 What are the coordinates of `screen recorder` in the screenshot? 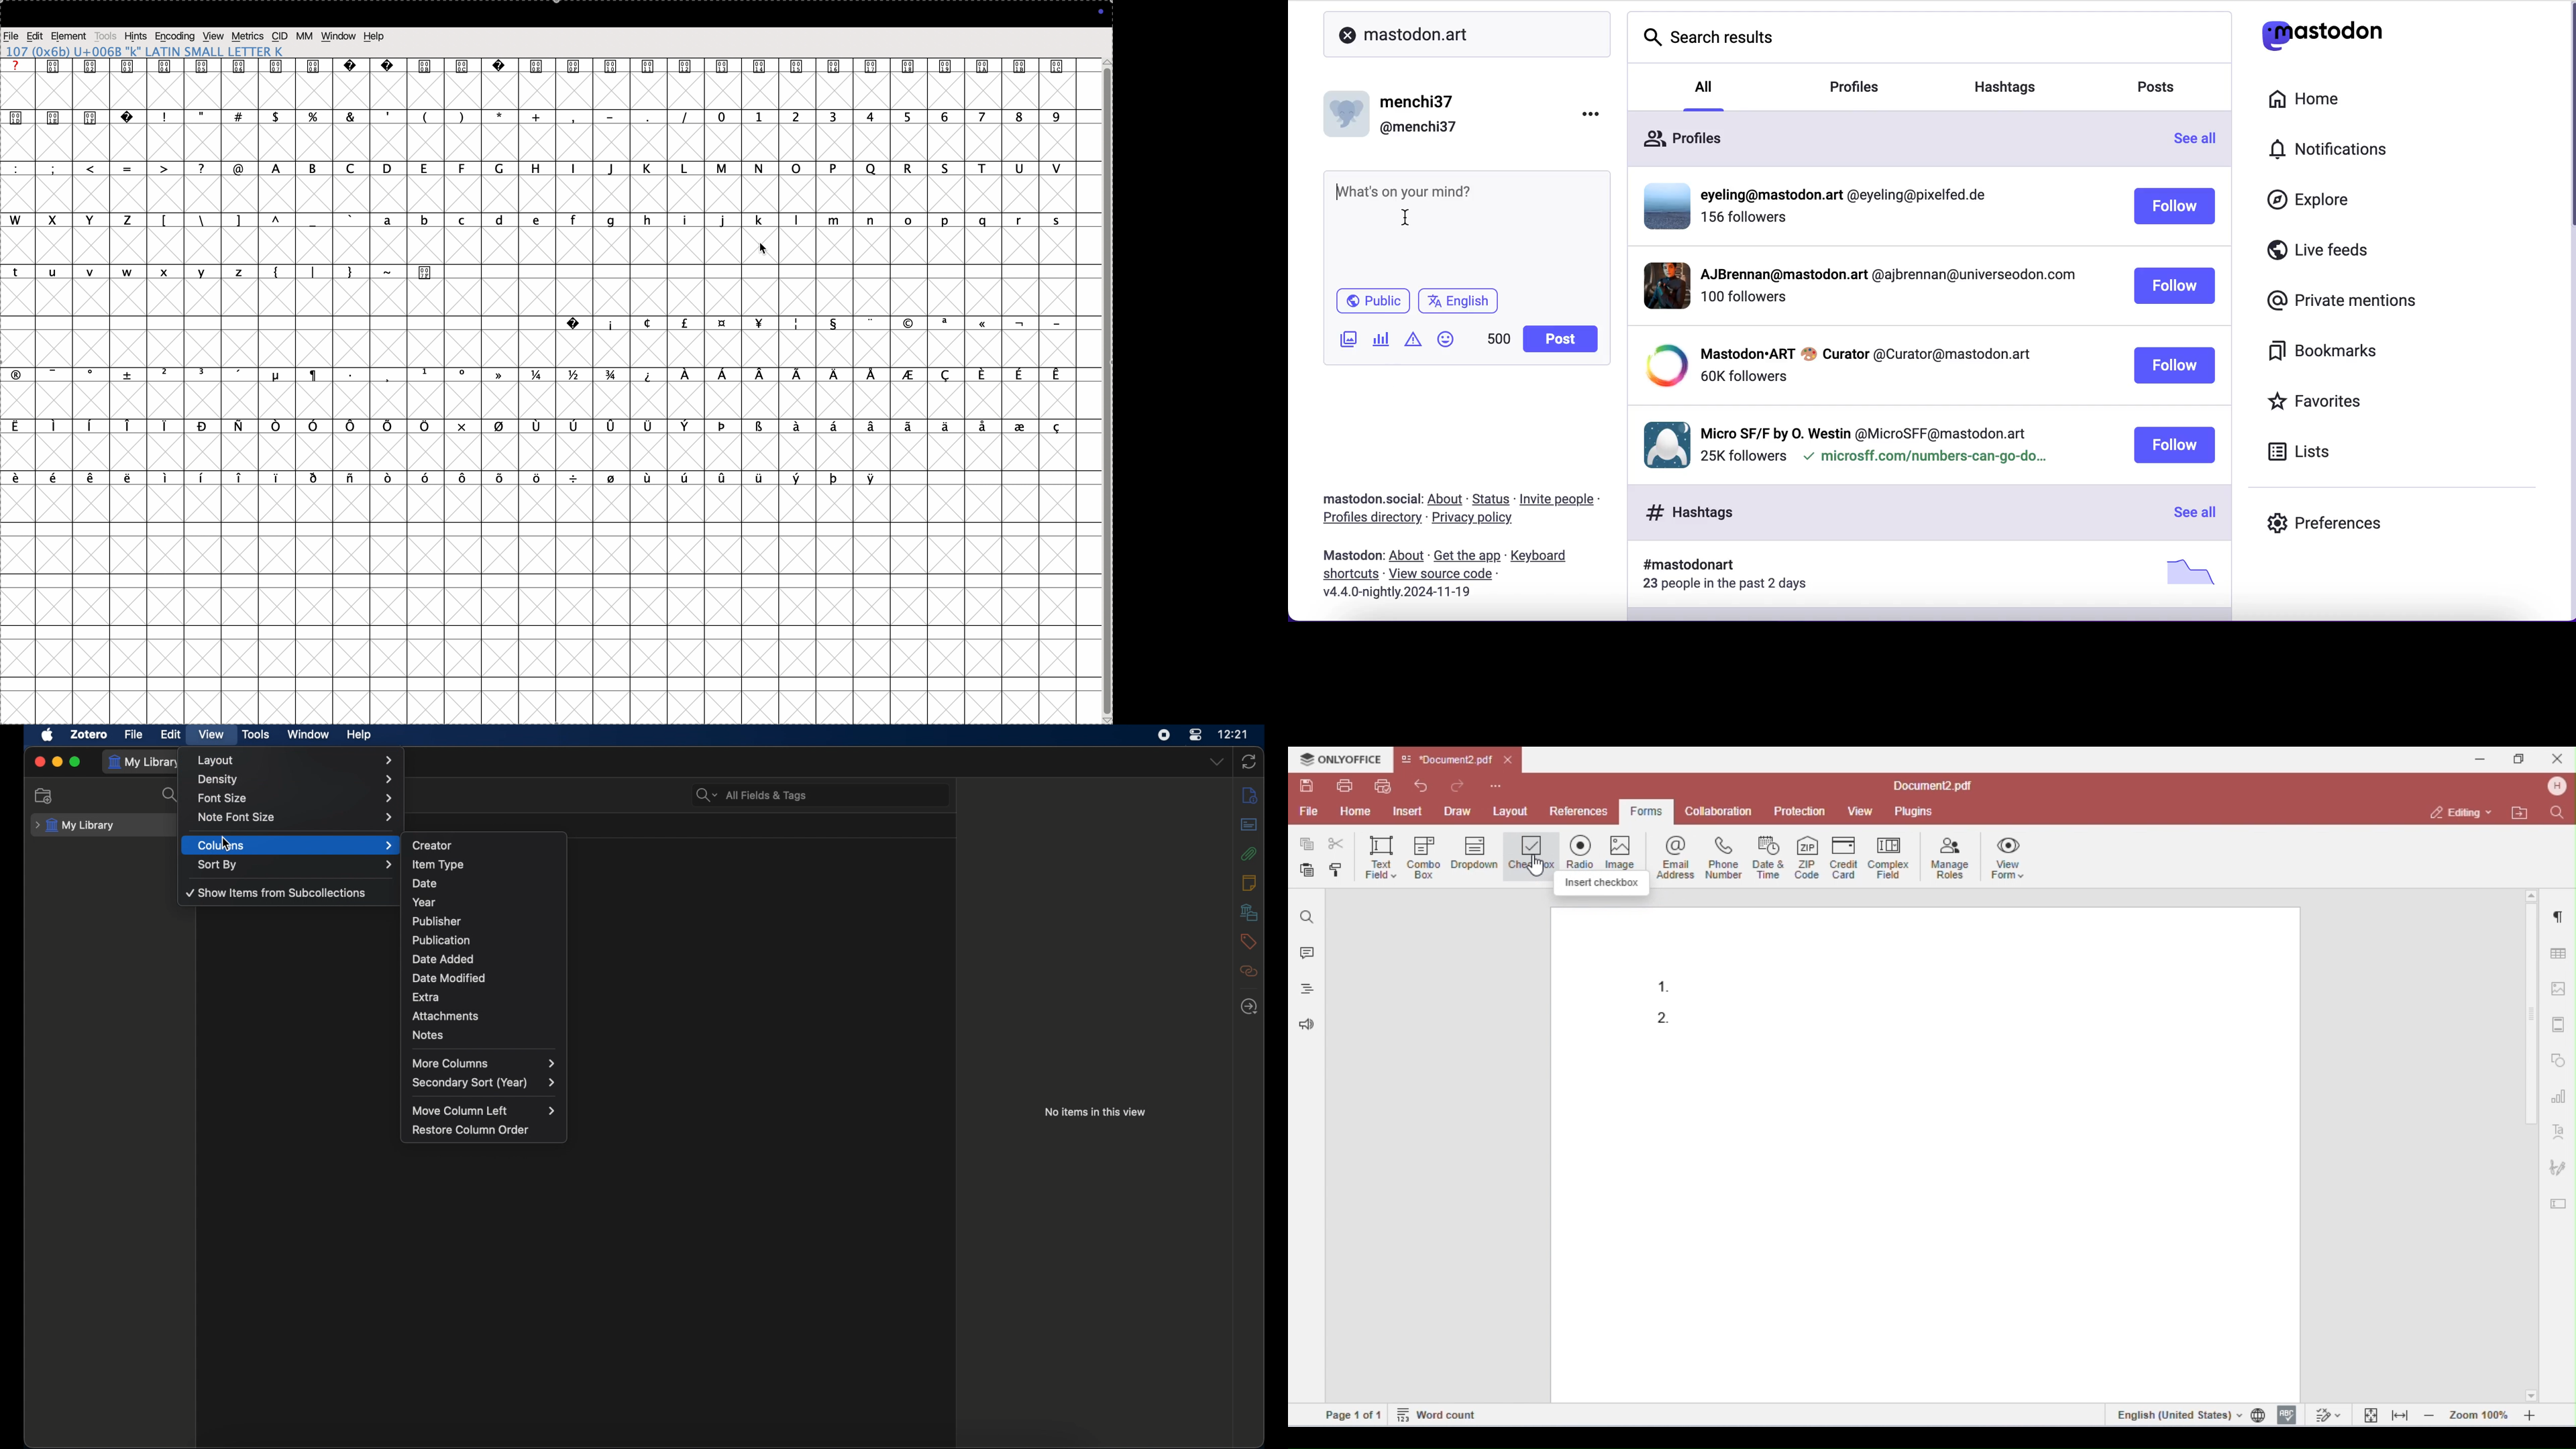 It's located at (1164, 735).